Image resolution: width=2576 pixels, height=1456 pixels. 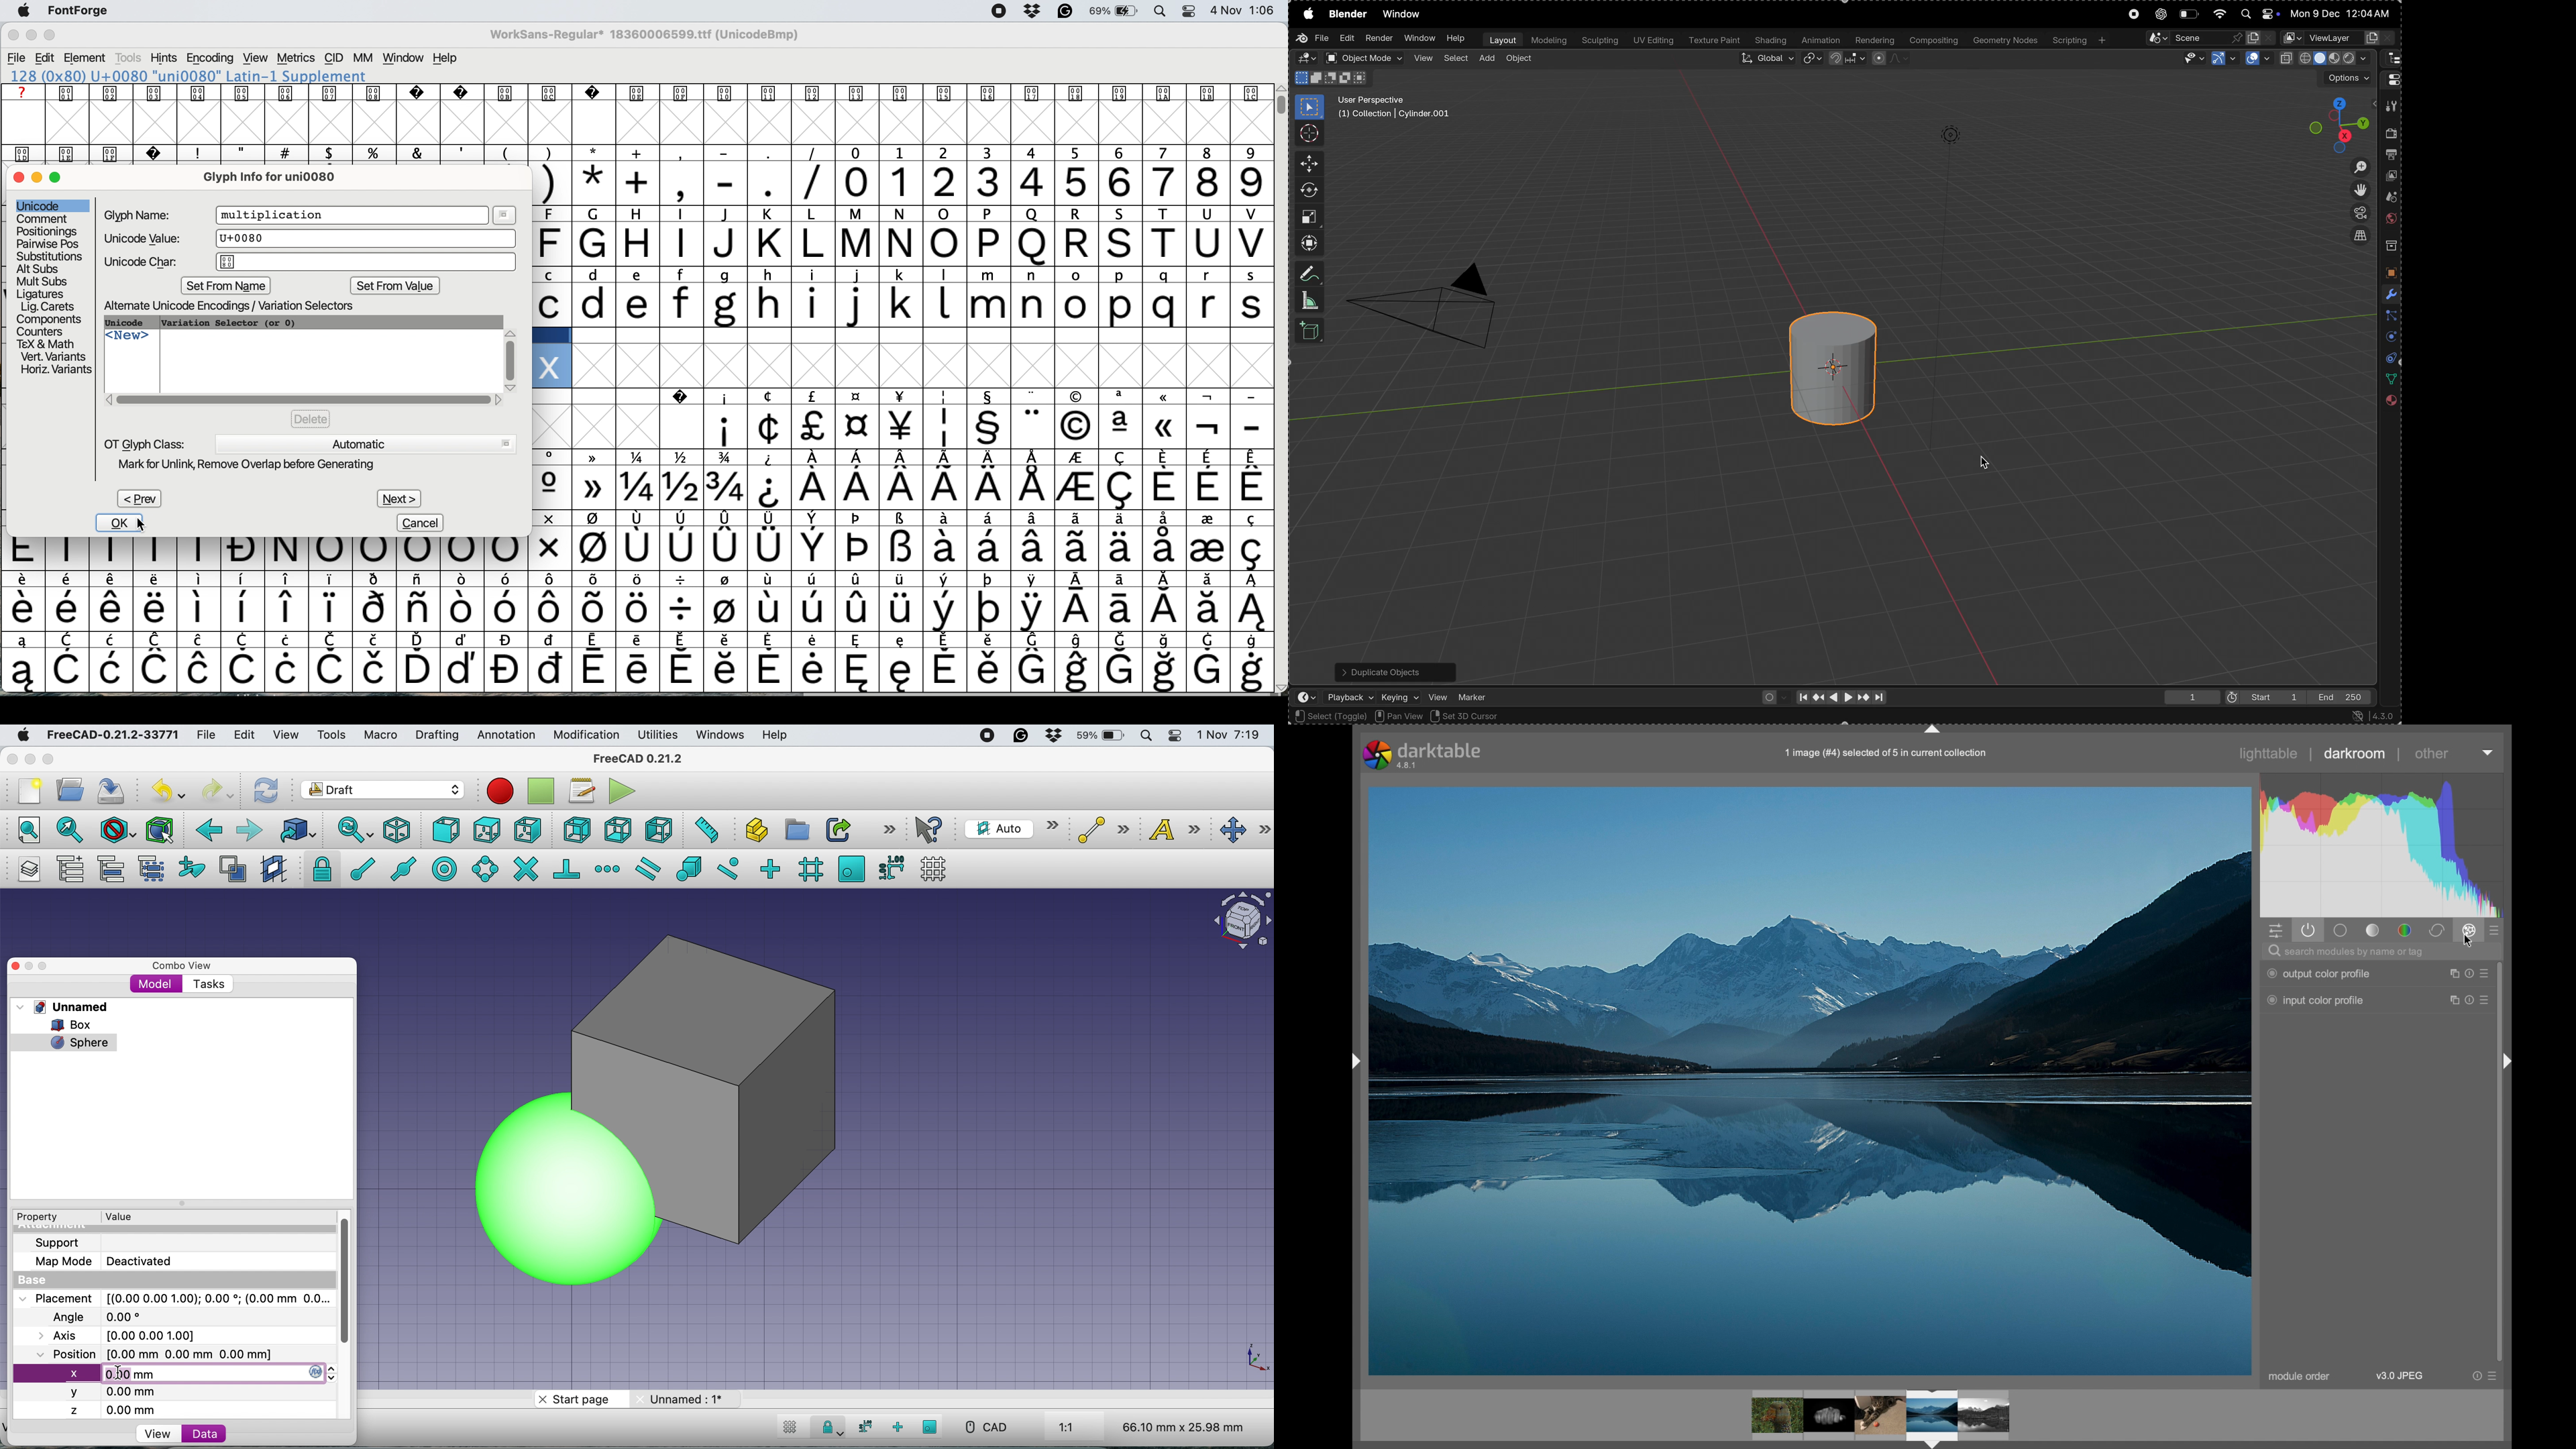 I want to click on snap ortho, so click(x=770, y=868).